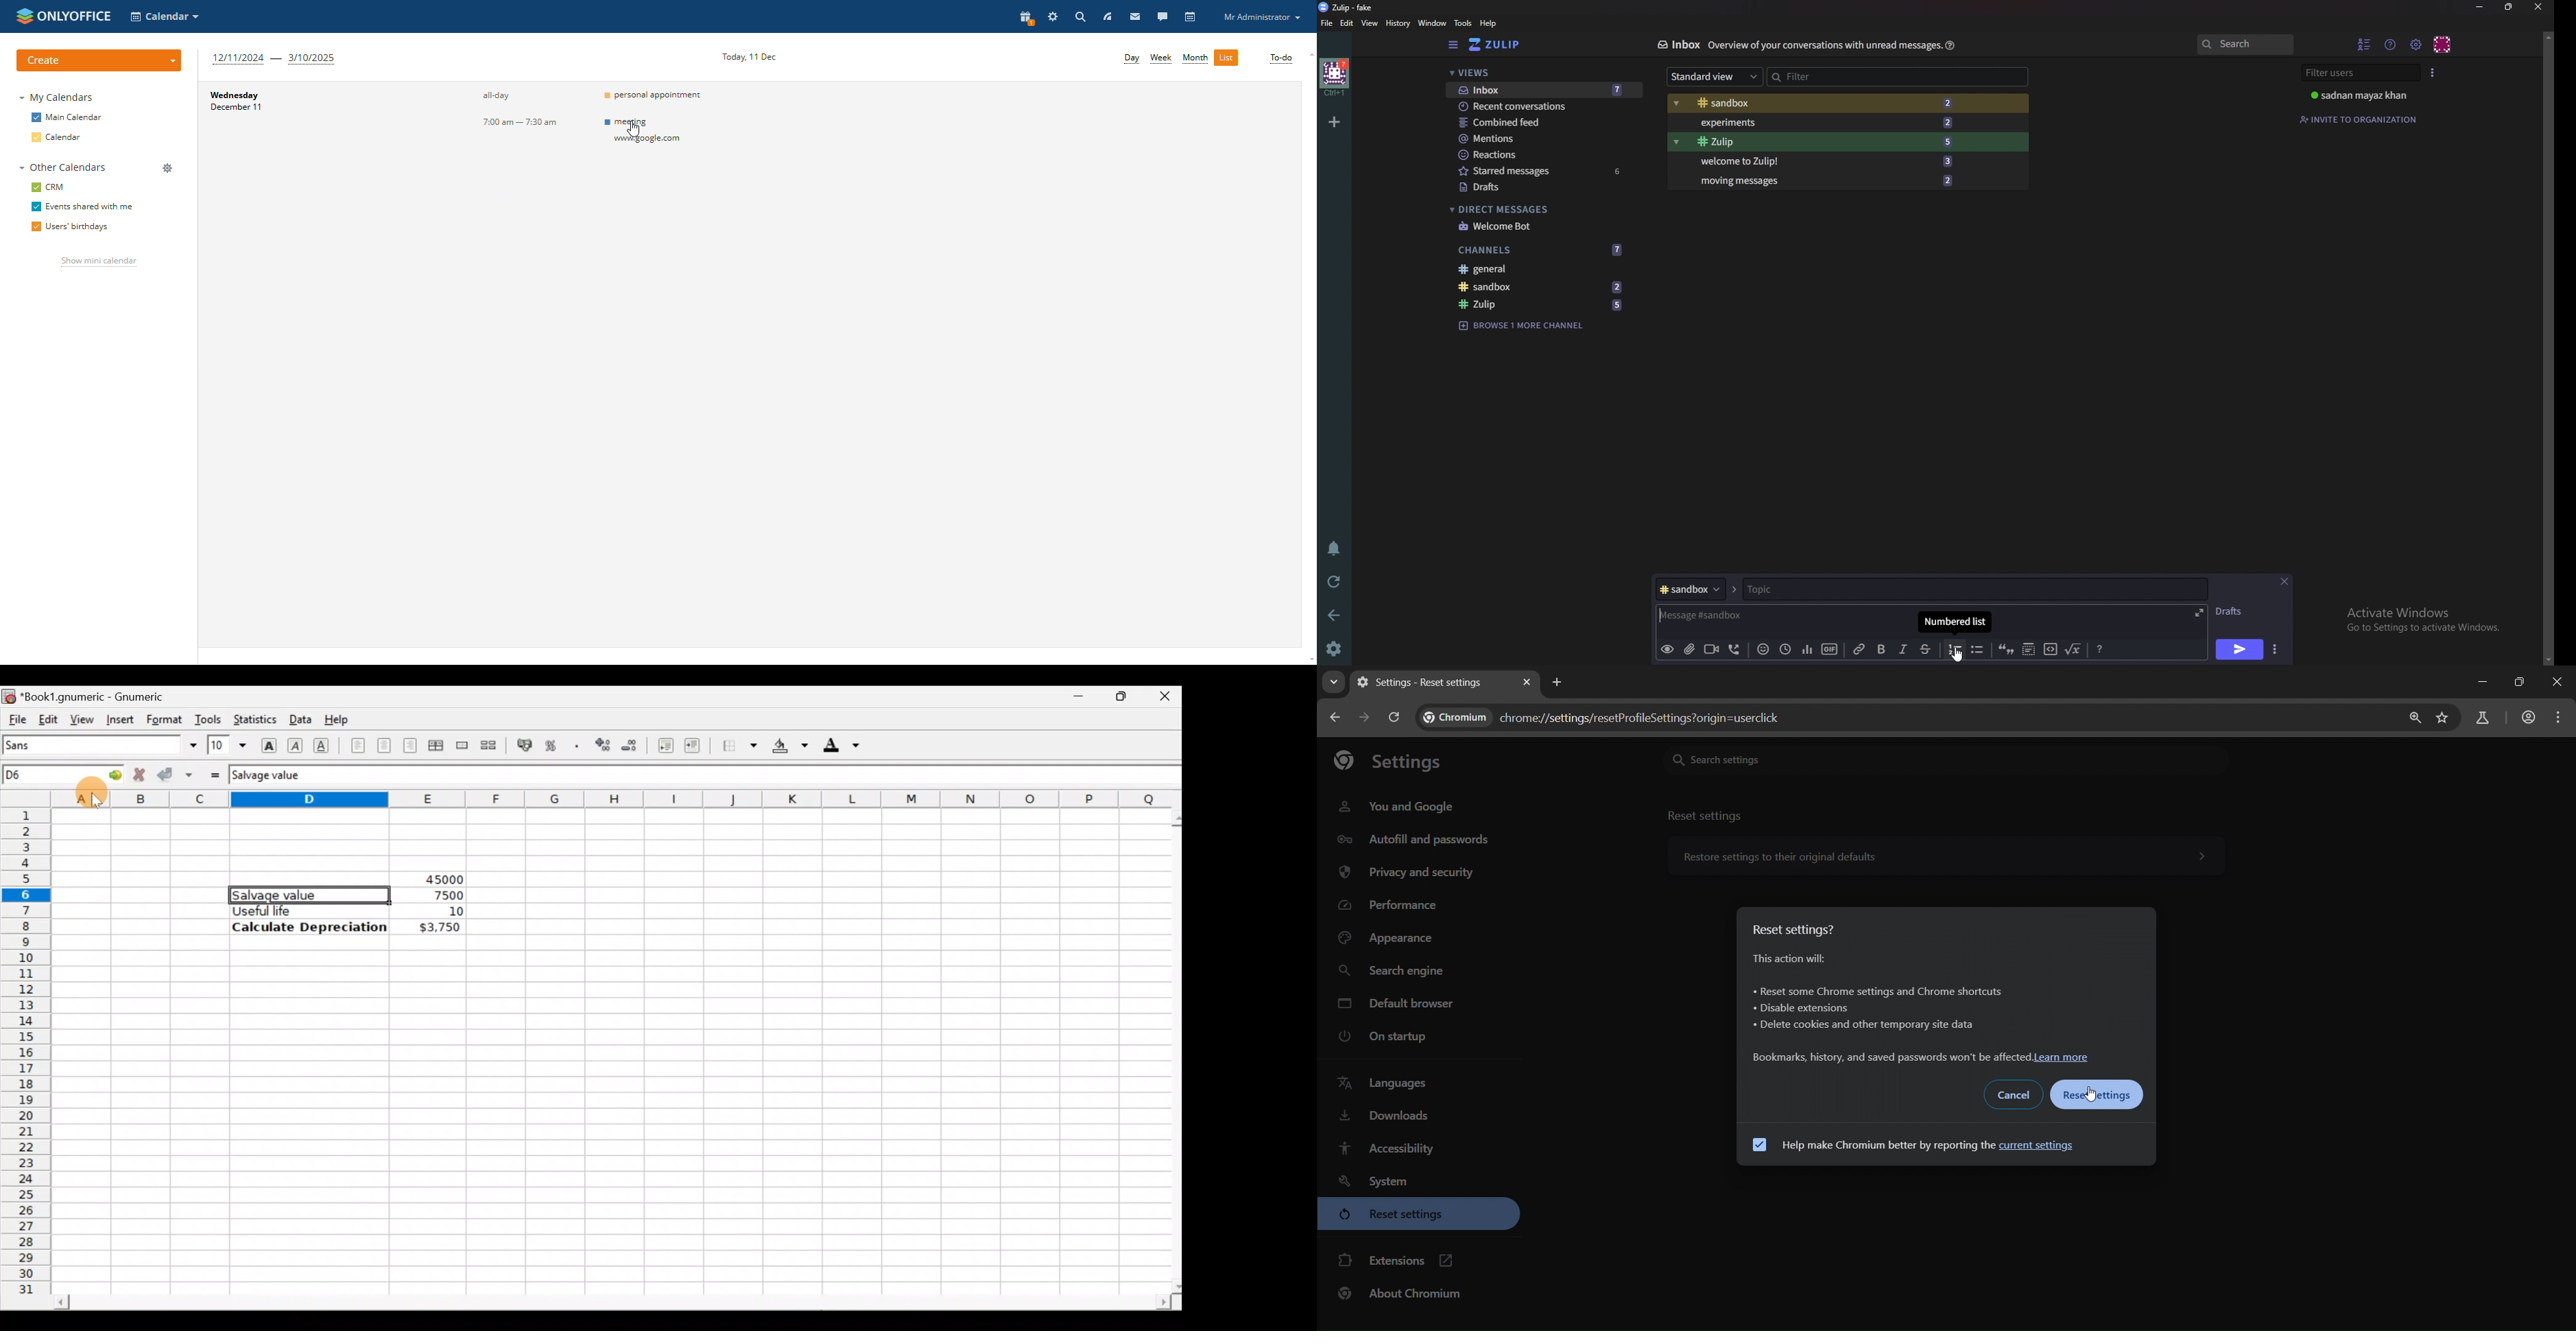 The image size is (2576, 1344). What do you see at coordinates (1689, 589) in the screenshot?
I see `Channel` at bounding box center [1689, 589].